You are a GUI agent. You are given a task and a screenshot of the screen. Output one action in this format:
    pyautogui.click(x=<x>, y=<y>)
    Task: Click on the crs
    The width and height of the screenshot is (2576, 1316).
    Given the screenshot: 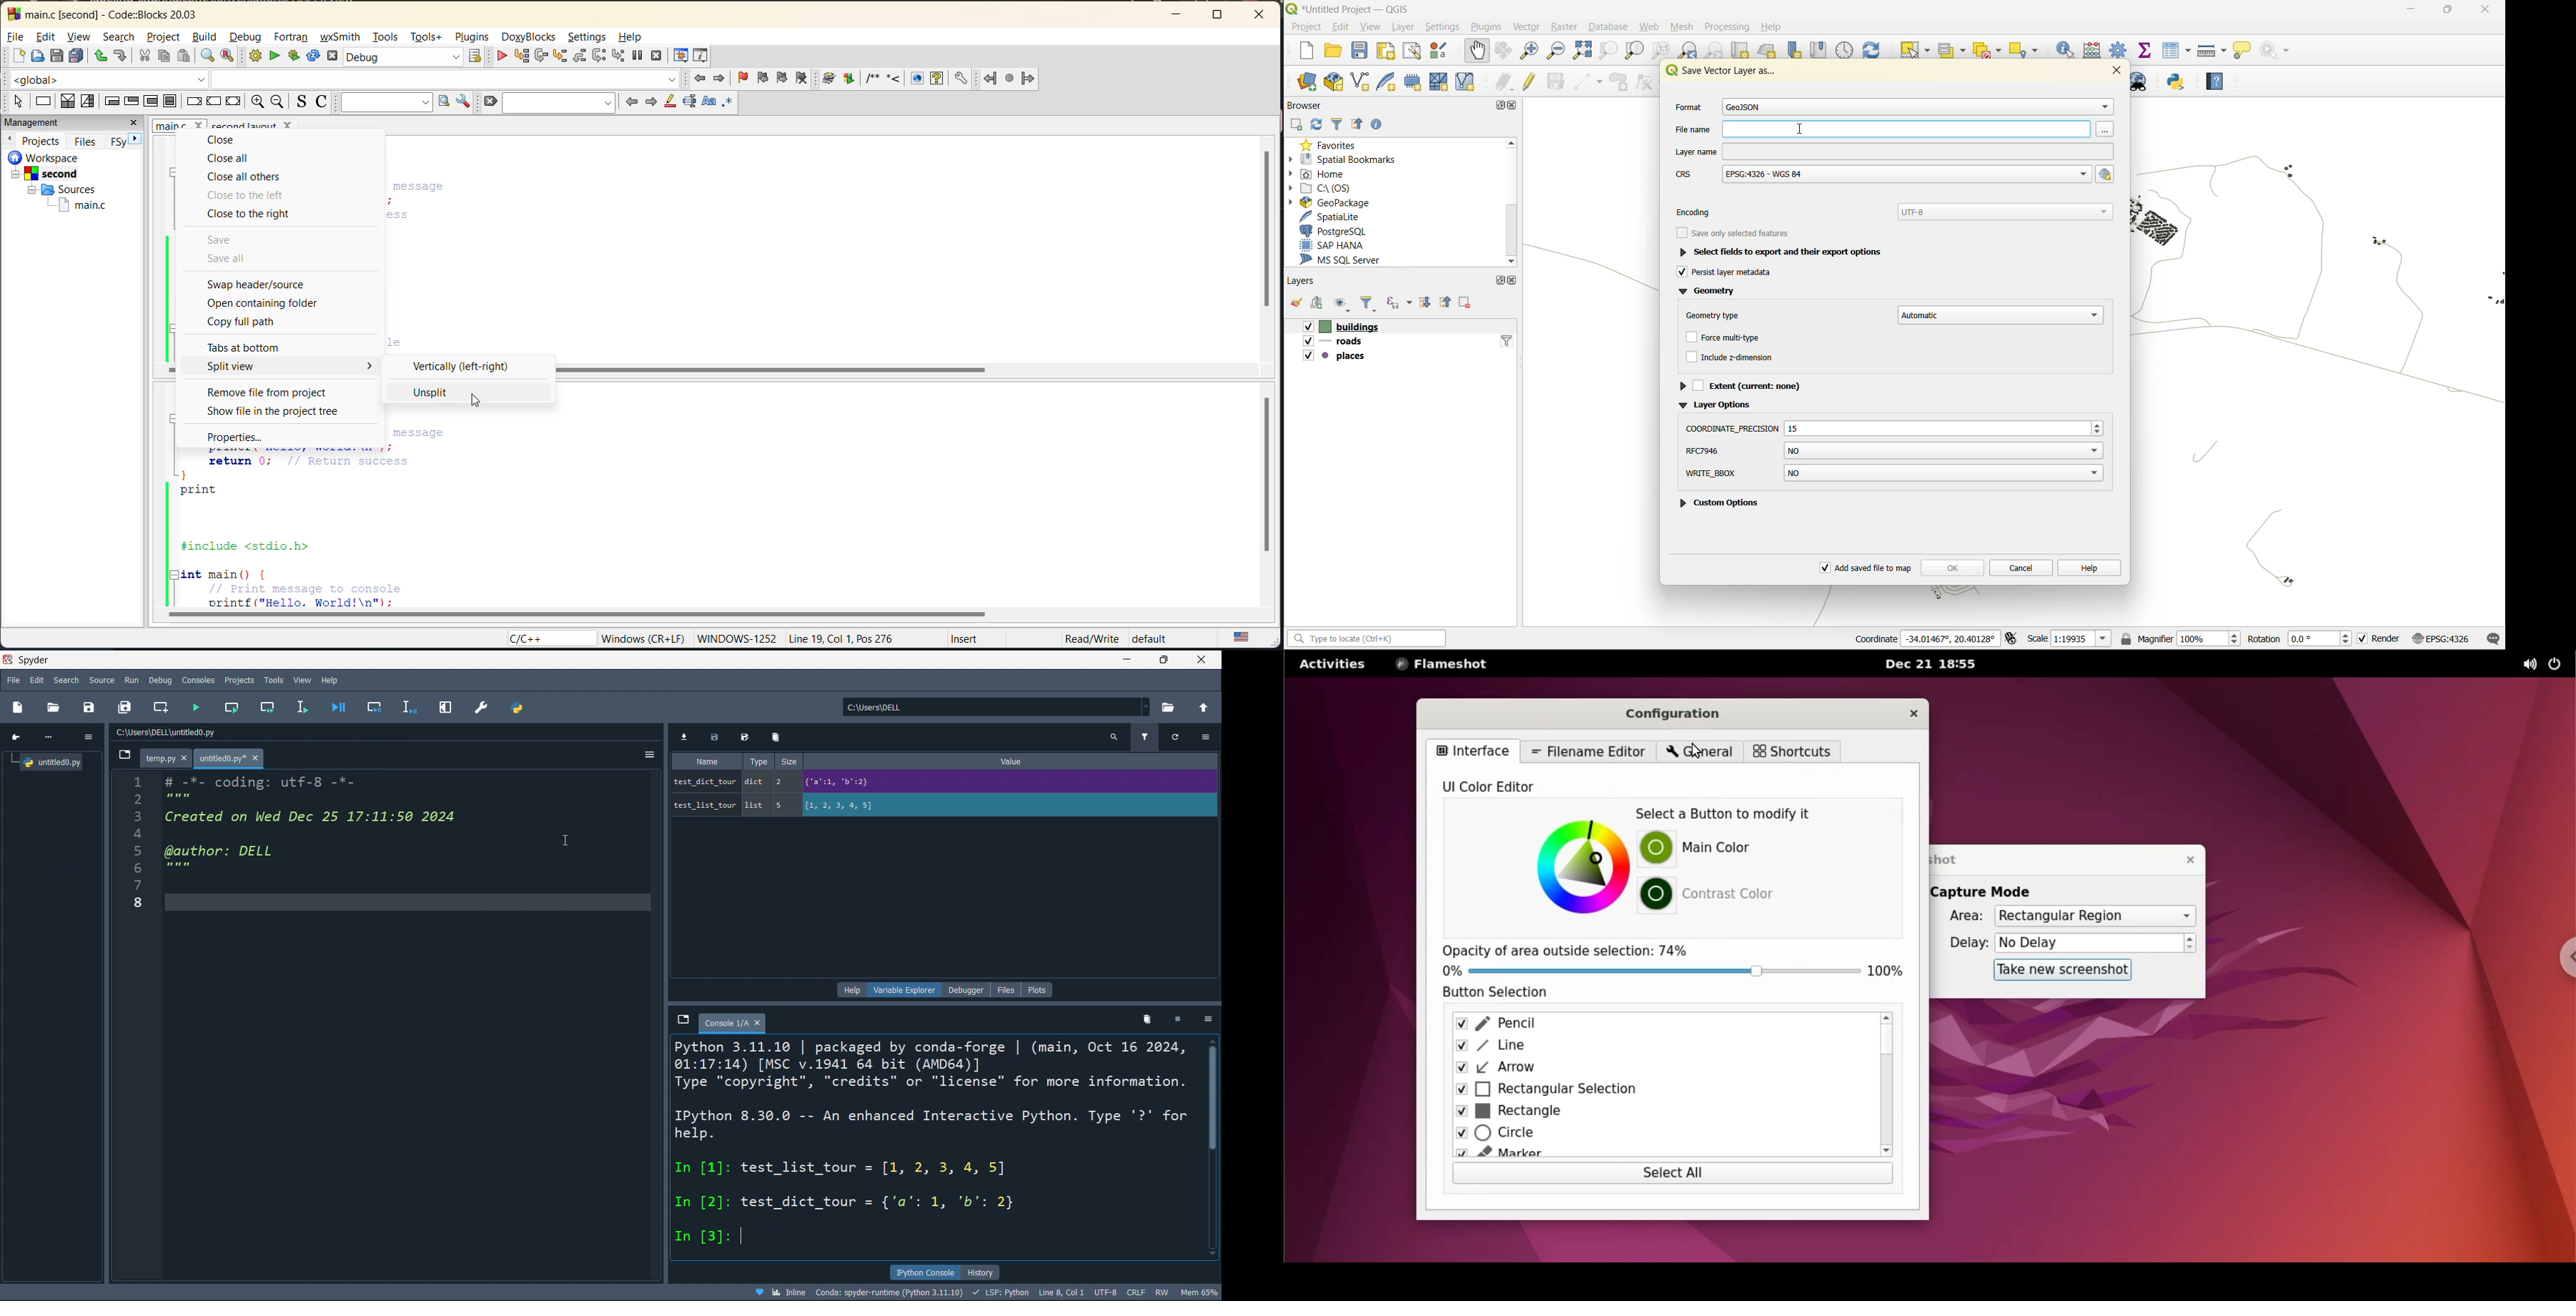 What is the action you would take?
    pyautogui.click(x=2443, y=638)
    